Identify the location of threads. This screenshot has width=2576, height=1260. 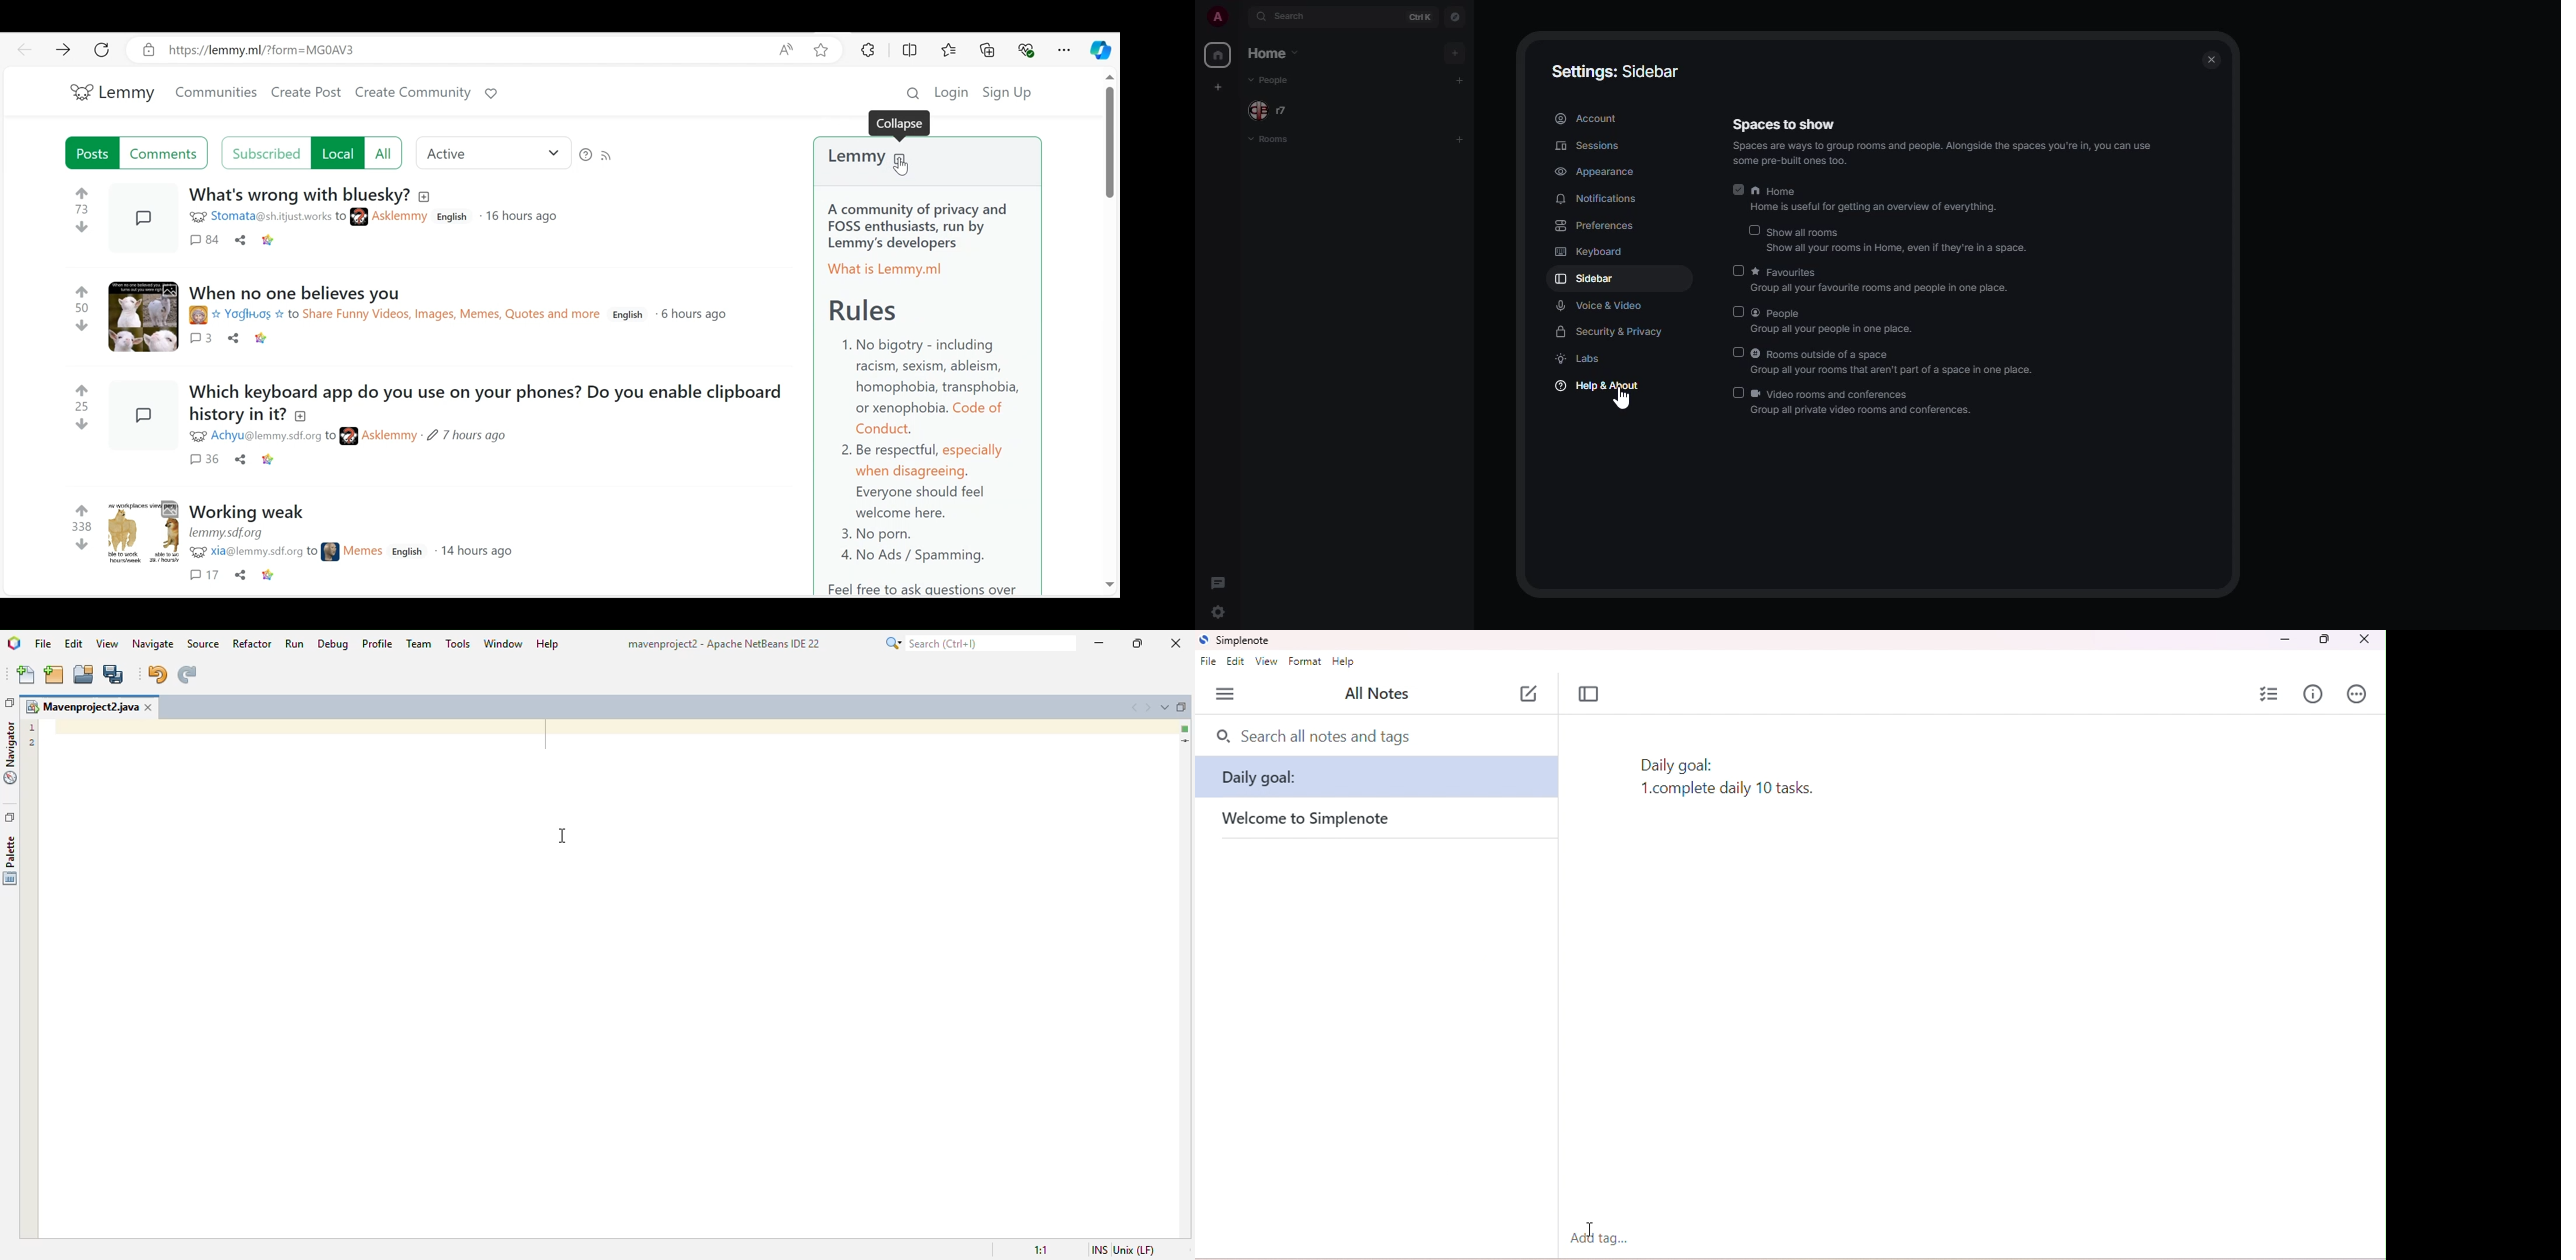
(1219, 584).